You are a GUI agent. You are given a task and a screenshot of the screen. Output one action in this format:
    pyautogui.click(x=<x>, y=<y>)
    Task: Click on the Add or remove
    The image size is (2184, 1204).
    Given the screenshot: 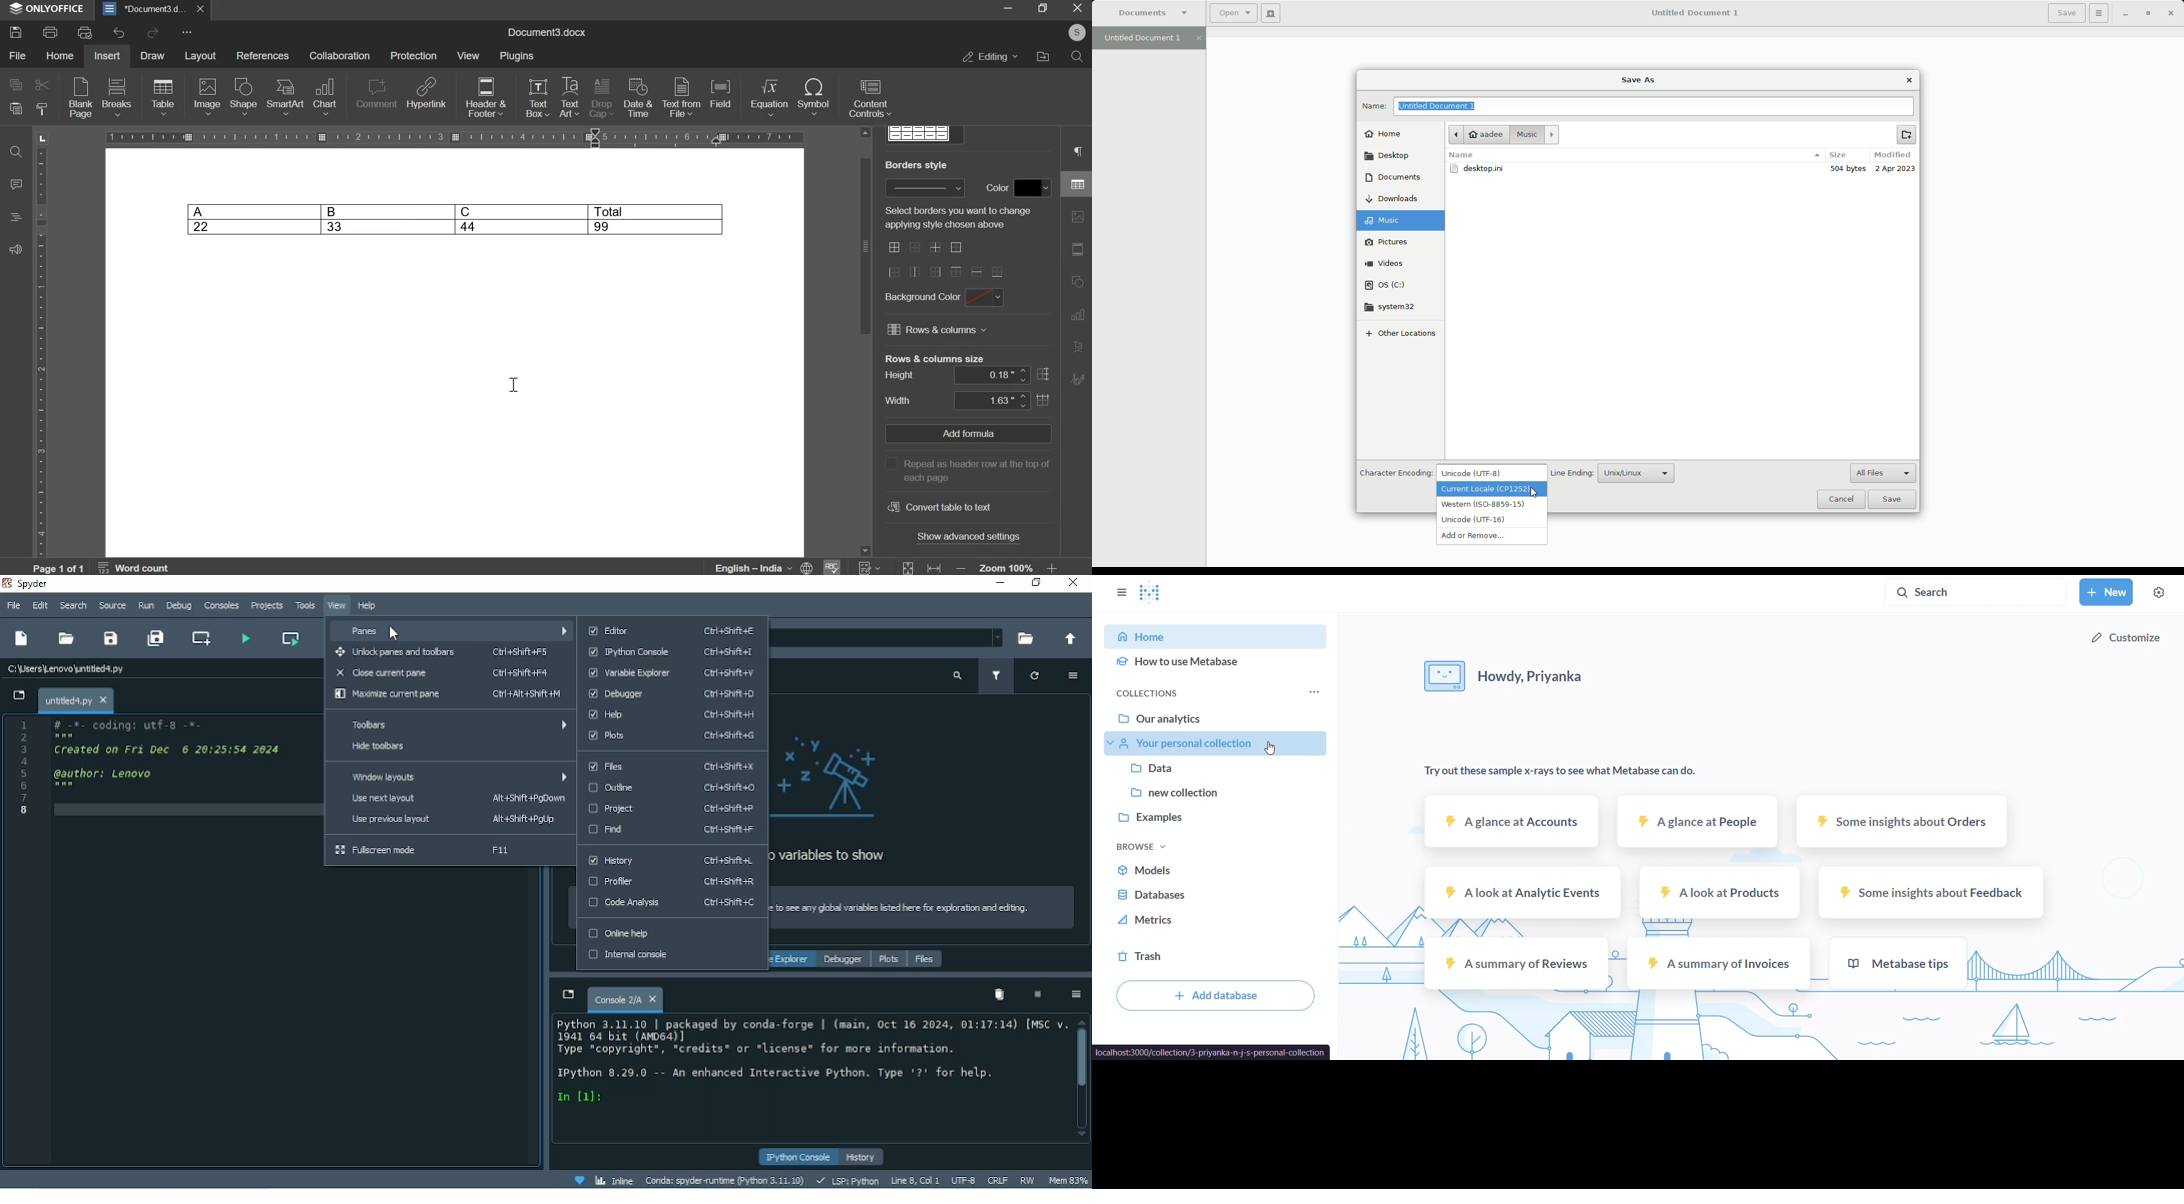 What is the action you would take?
    pyautogui.click(x=1492, y=536)
    